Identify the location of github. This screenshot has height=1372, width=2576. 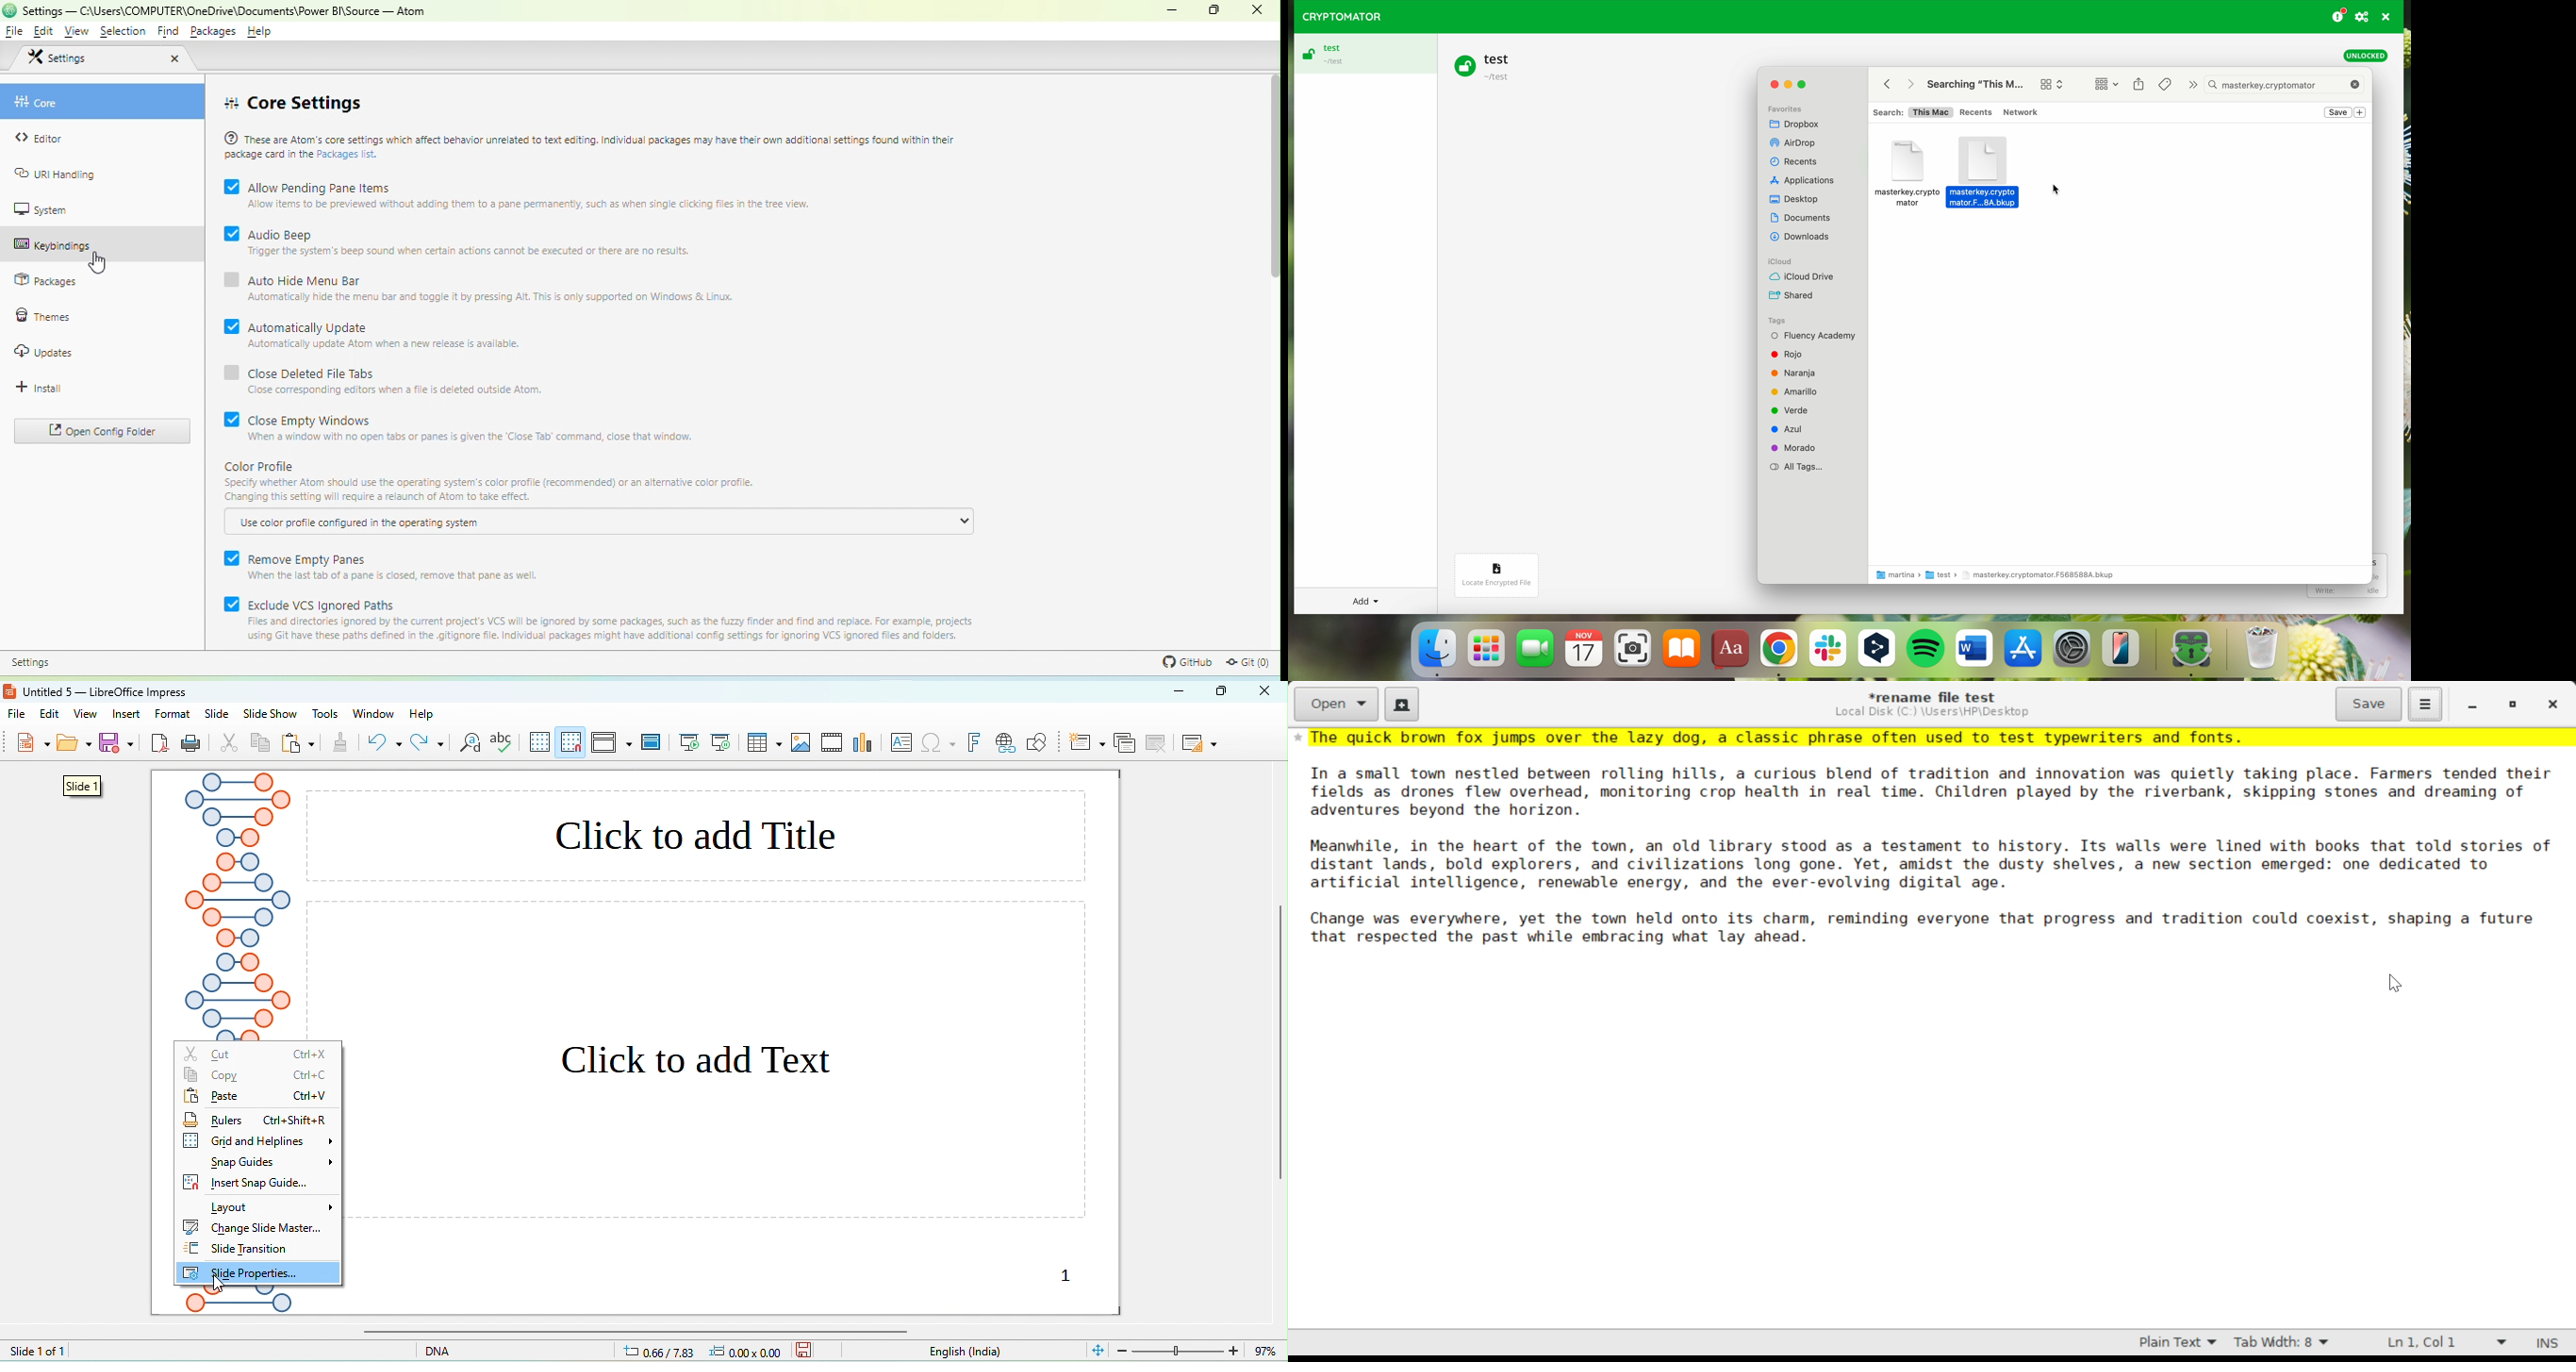
(1182, 662).